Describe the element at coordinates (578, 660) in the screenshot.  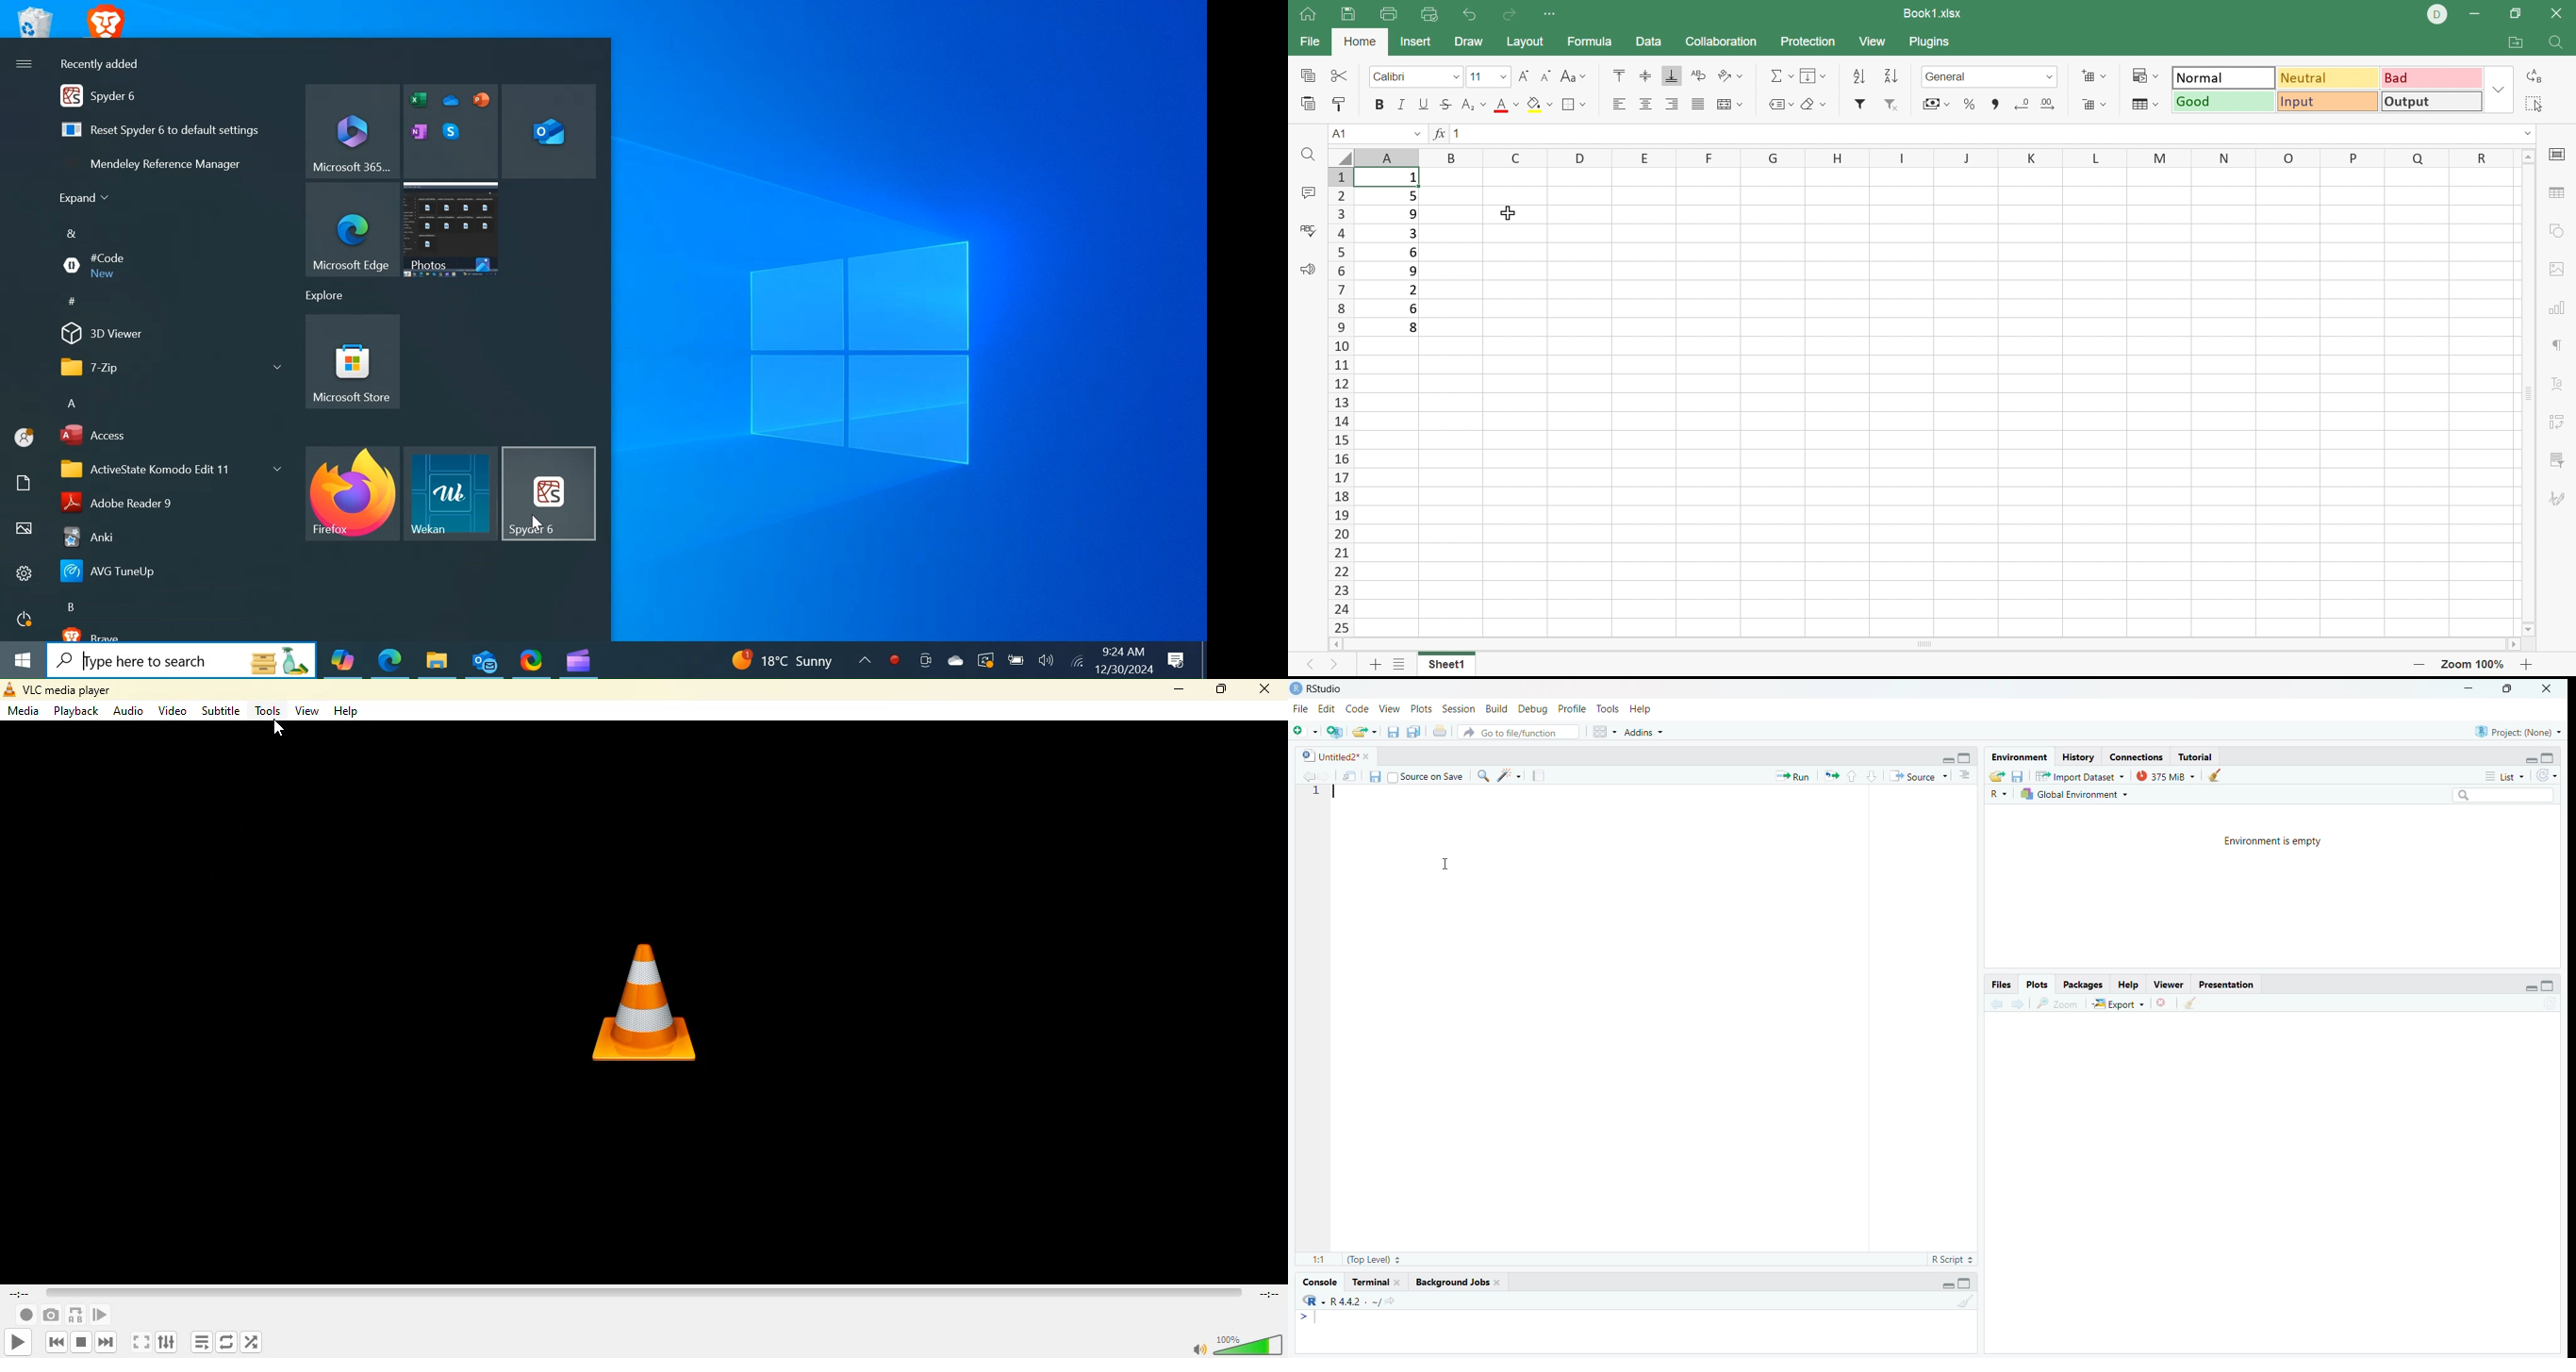
I see `Microsoft Clipchamp` at that location.